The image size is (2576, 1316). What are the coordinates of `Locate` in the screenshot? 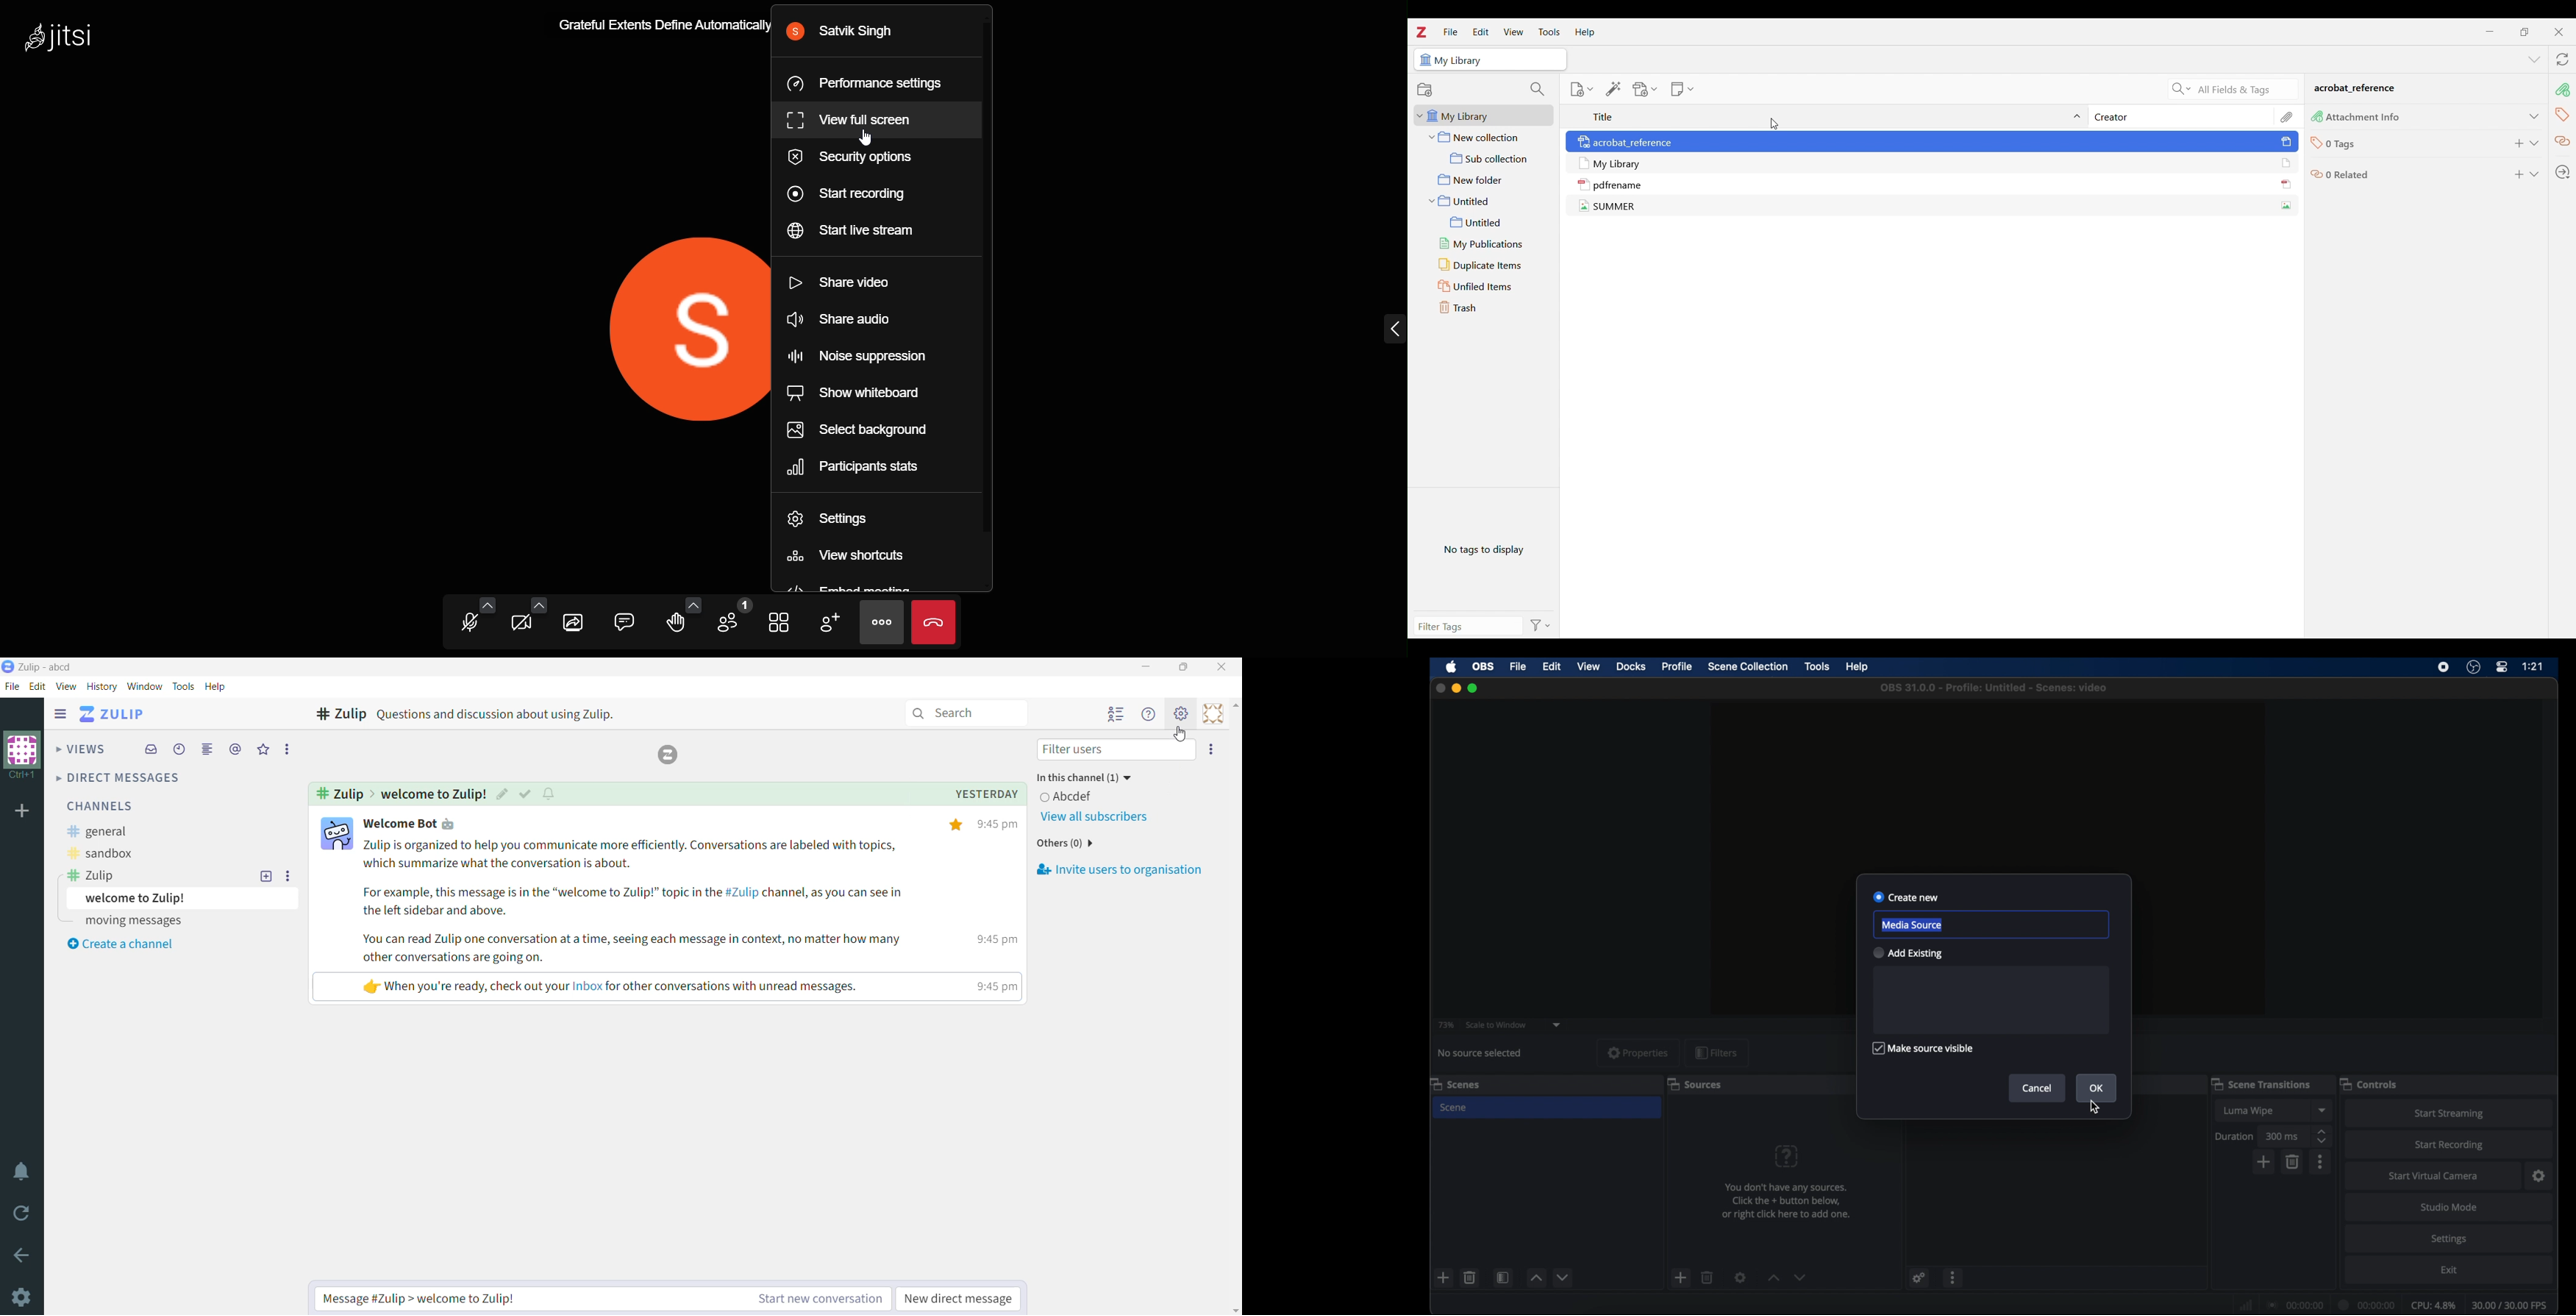 It's located at (2562, 172).